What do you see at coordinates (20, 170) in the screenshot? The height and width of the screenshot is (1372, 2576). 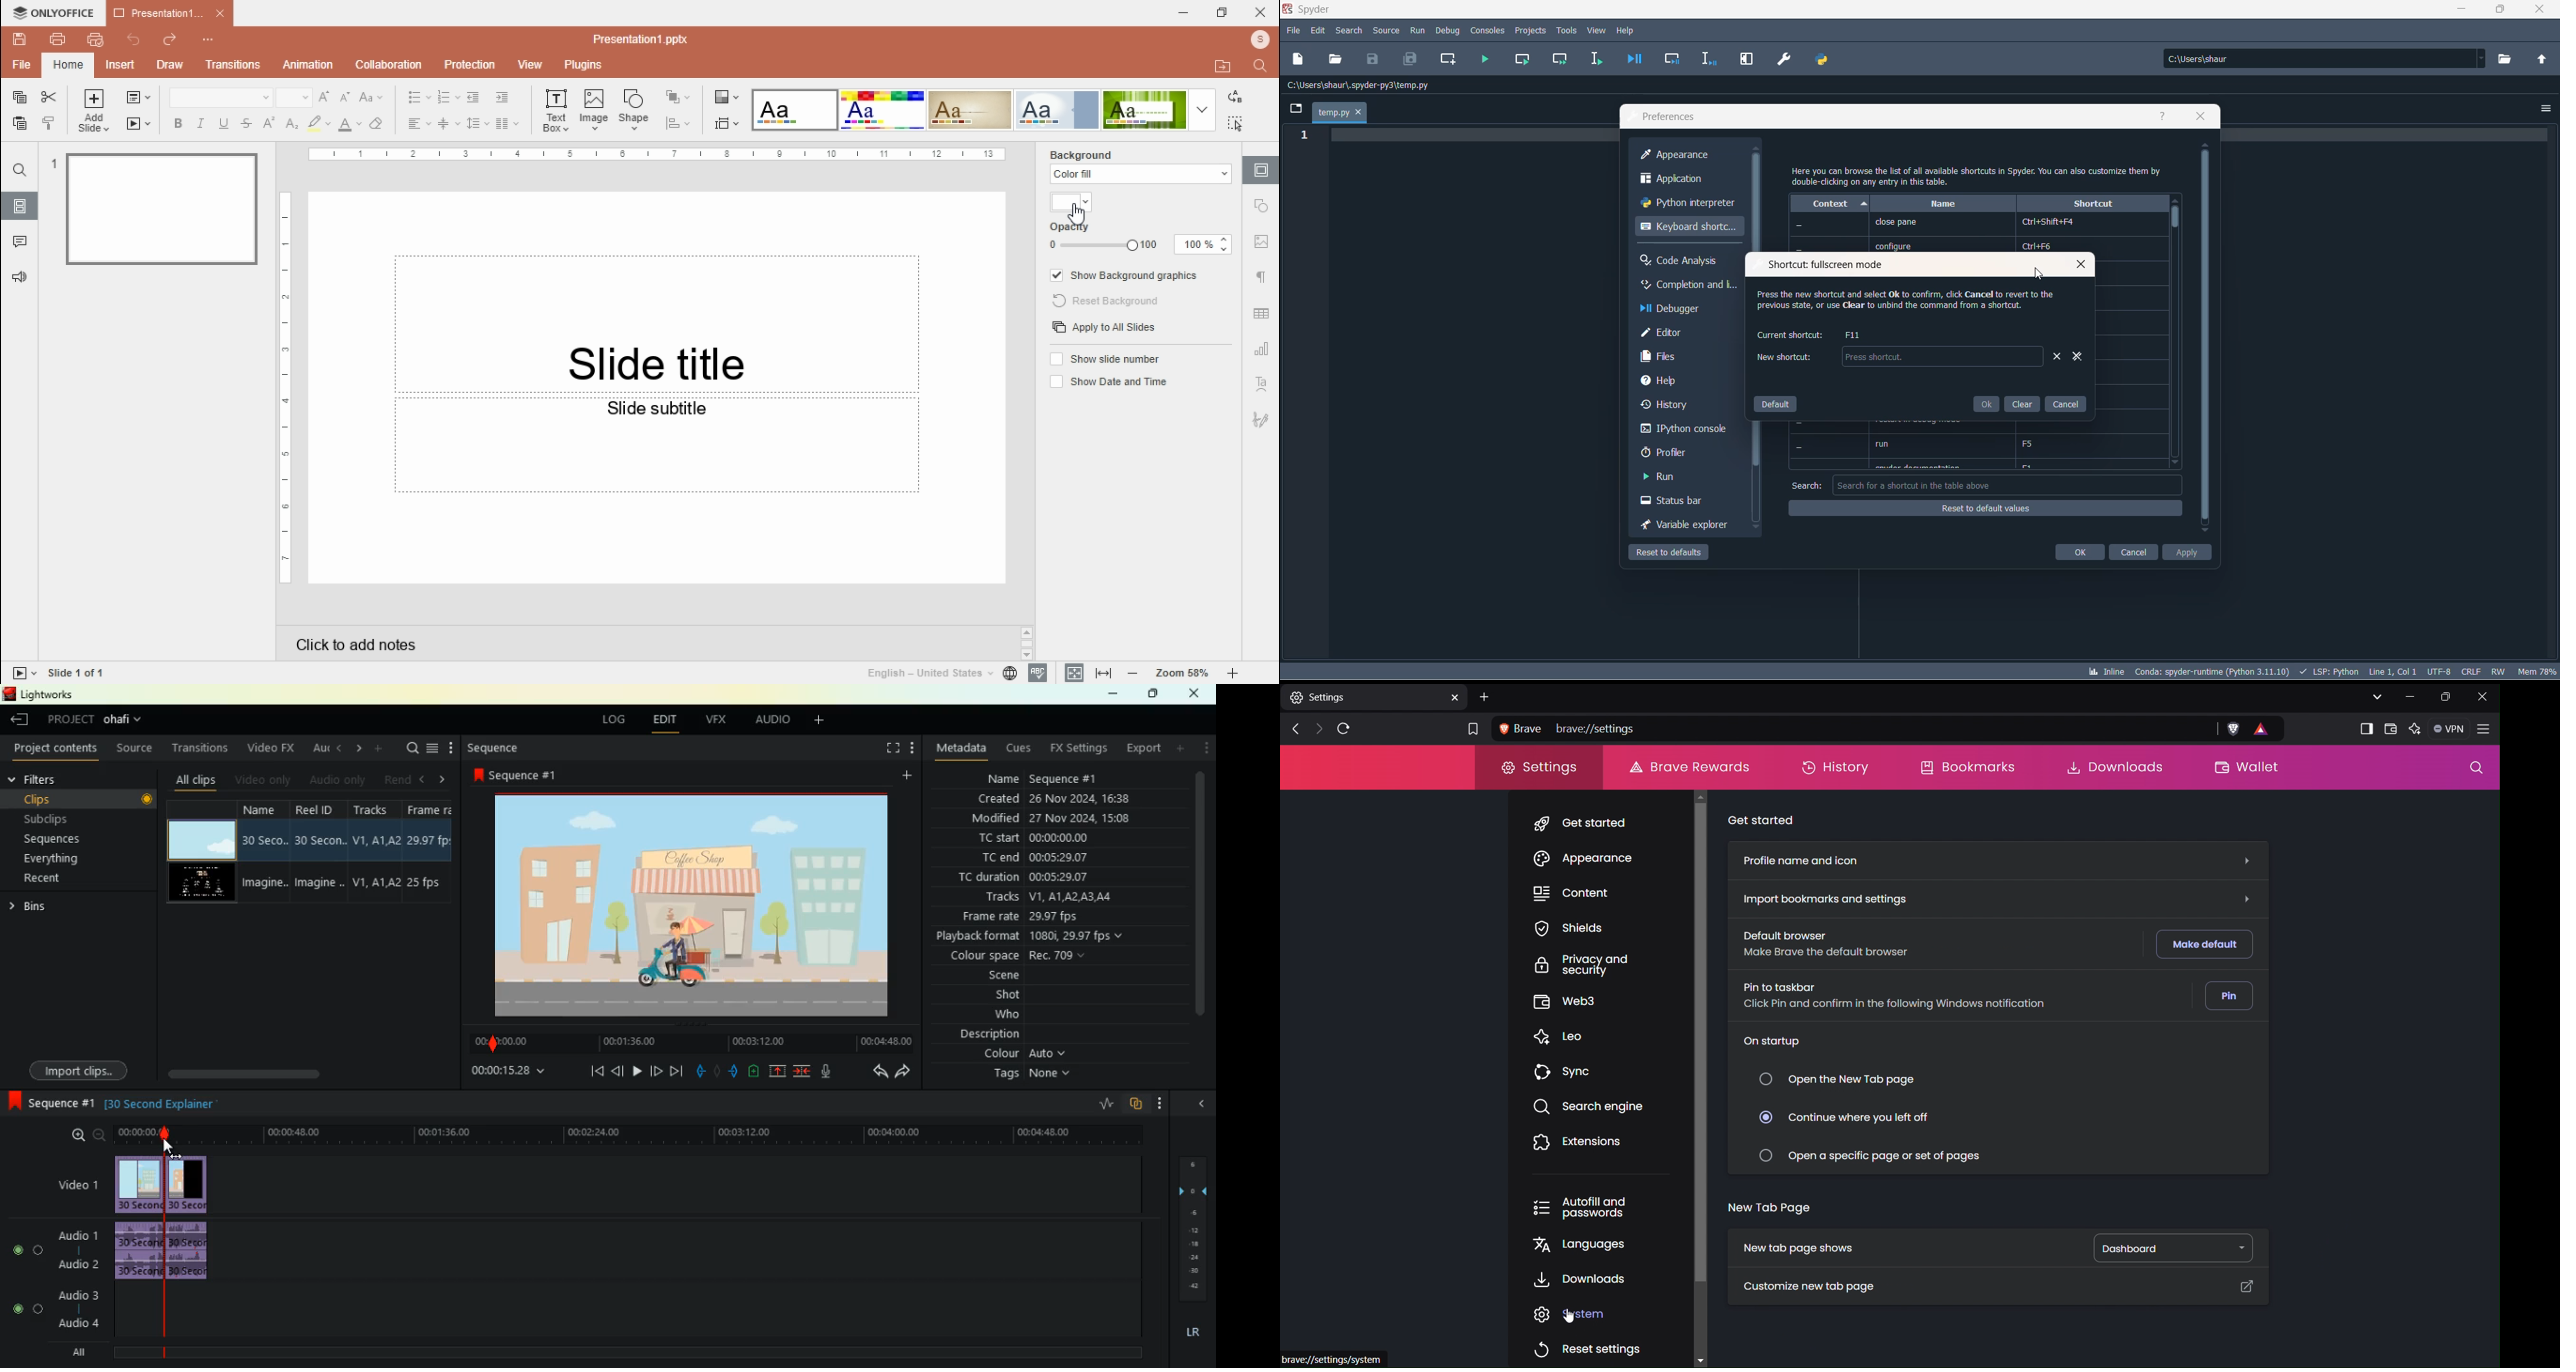 I see `find` at bounding box center [20, 170].